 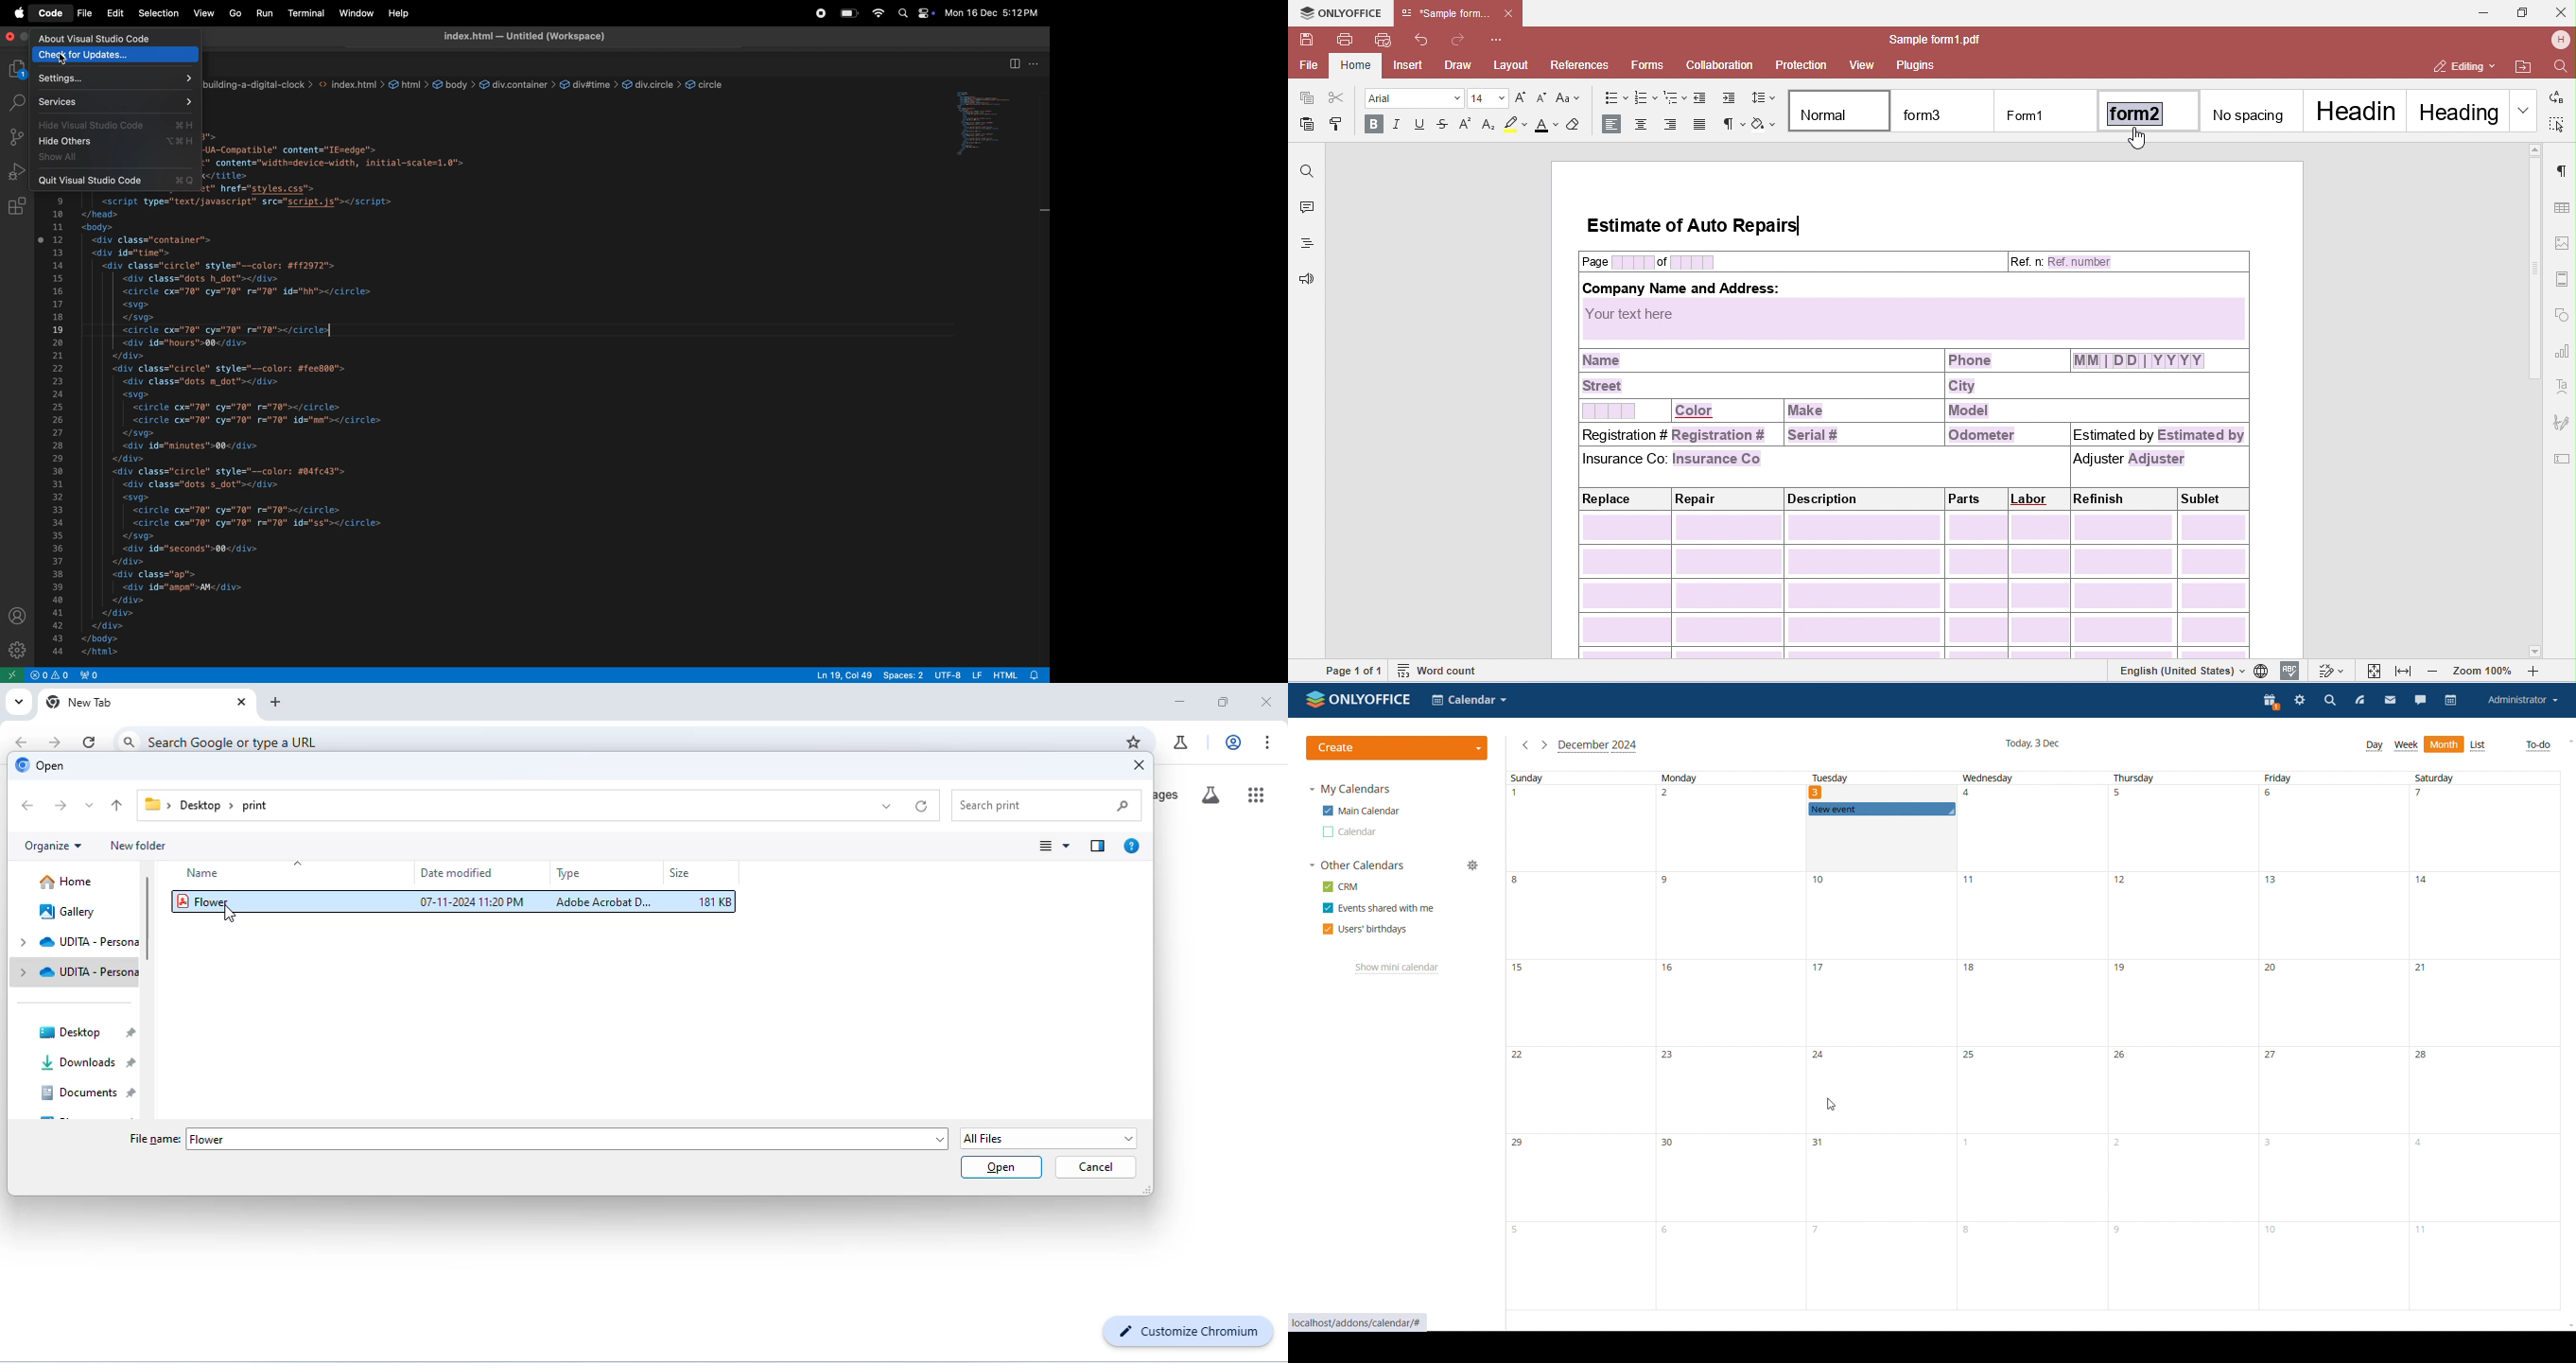 I want to click on search google or type a URL, so click(x=233, y=741).